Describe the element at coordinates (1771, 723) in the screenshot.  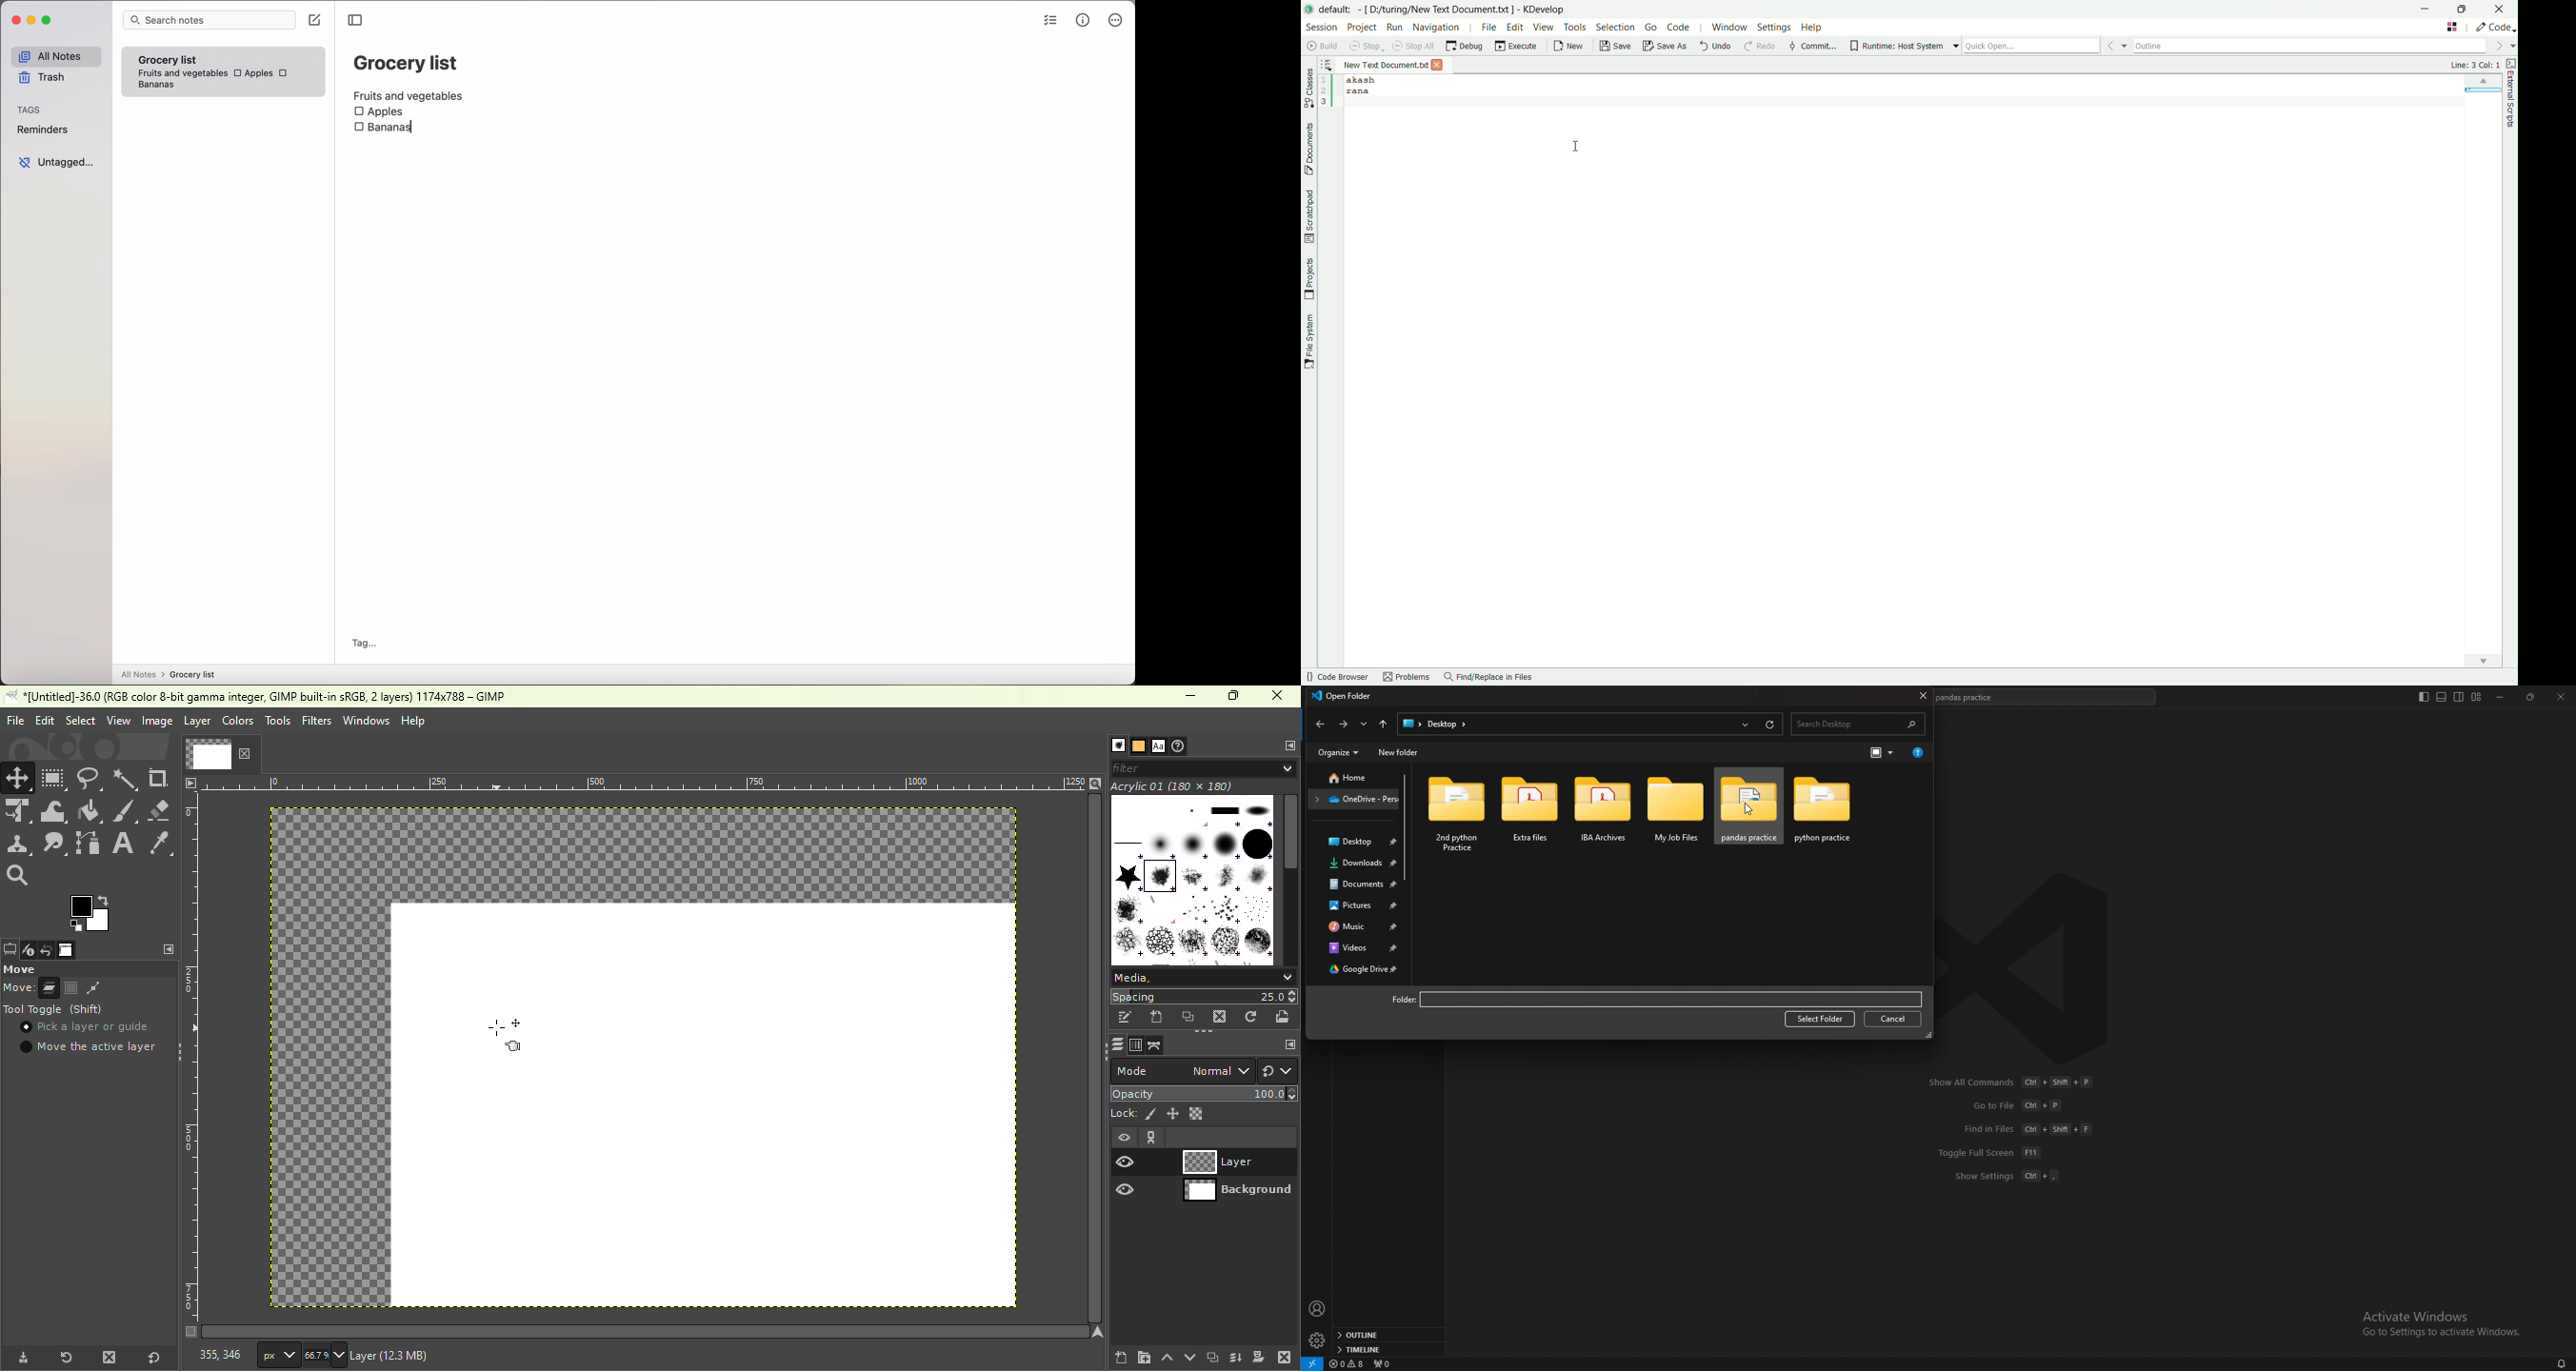
I see `reload` at that location.